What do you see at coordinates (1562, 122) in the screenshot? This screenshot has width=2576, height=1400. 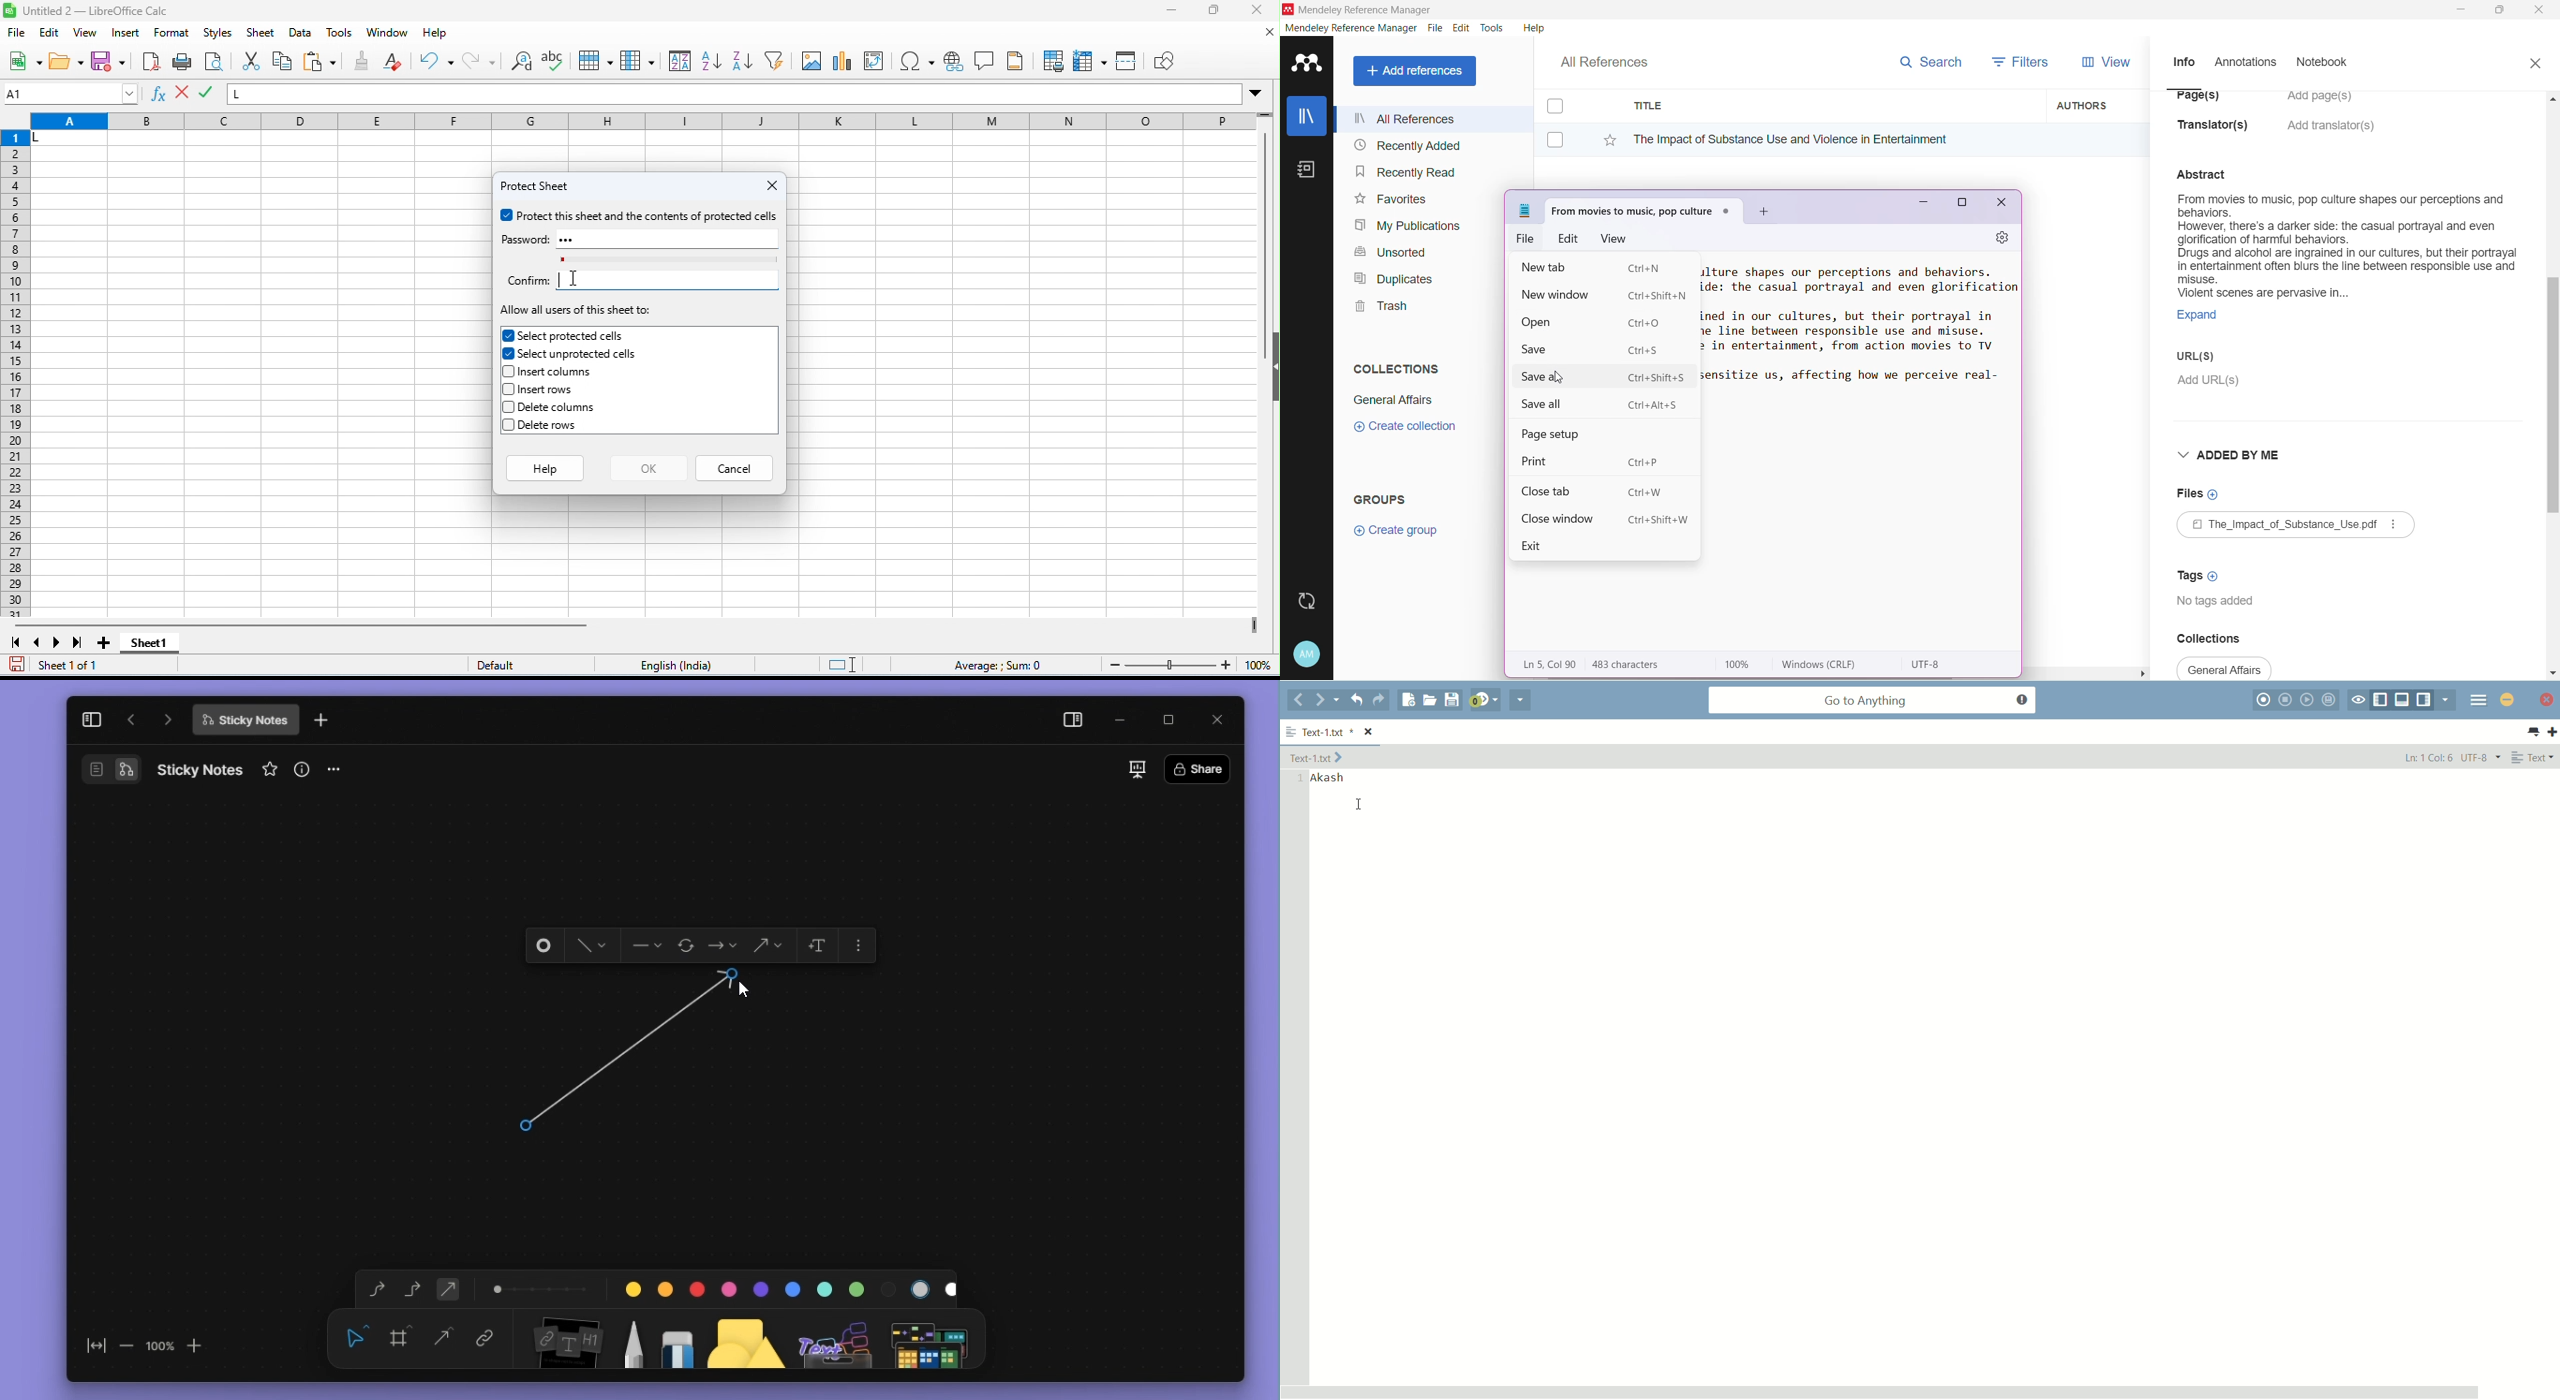 I see `Click to select item(s)` at bounding box center [1562, 122].